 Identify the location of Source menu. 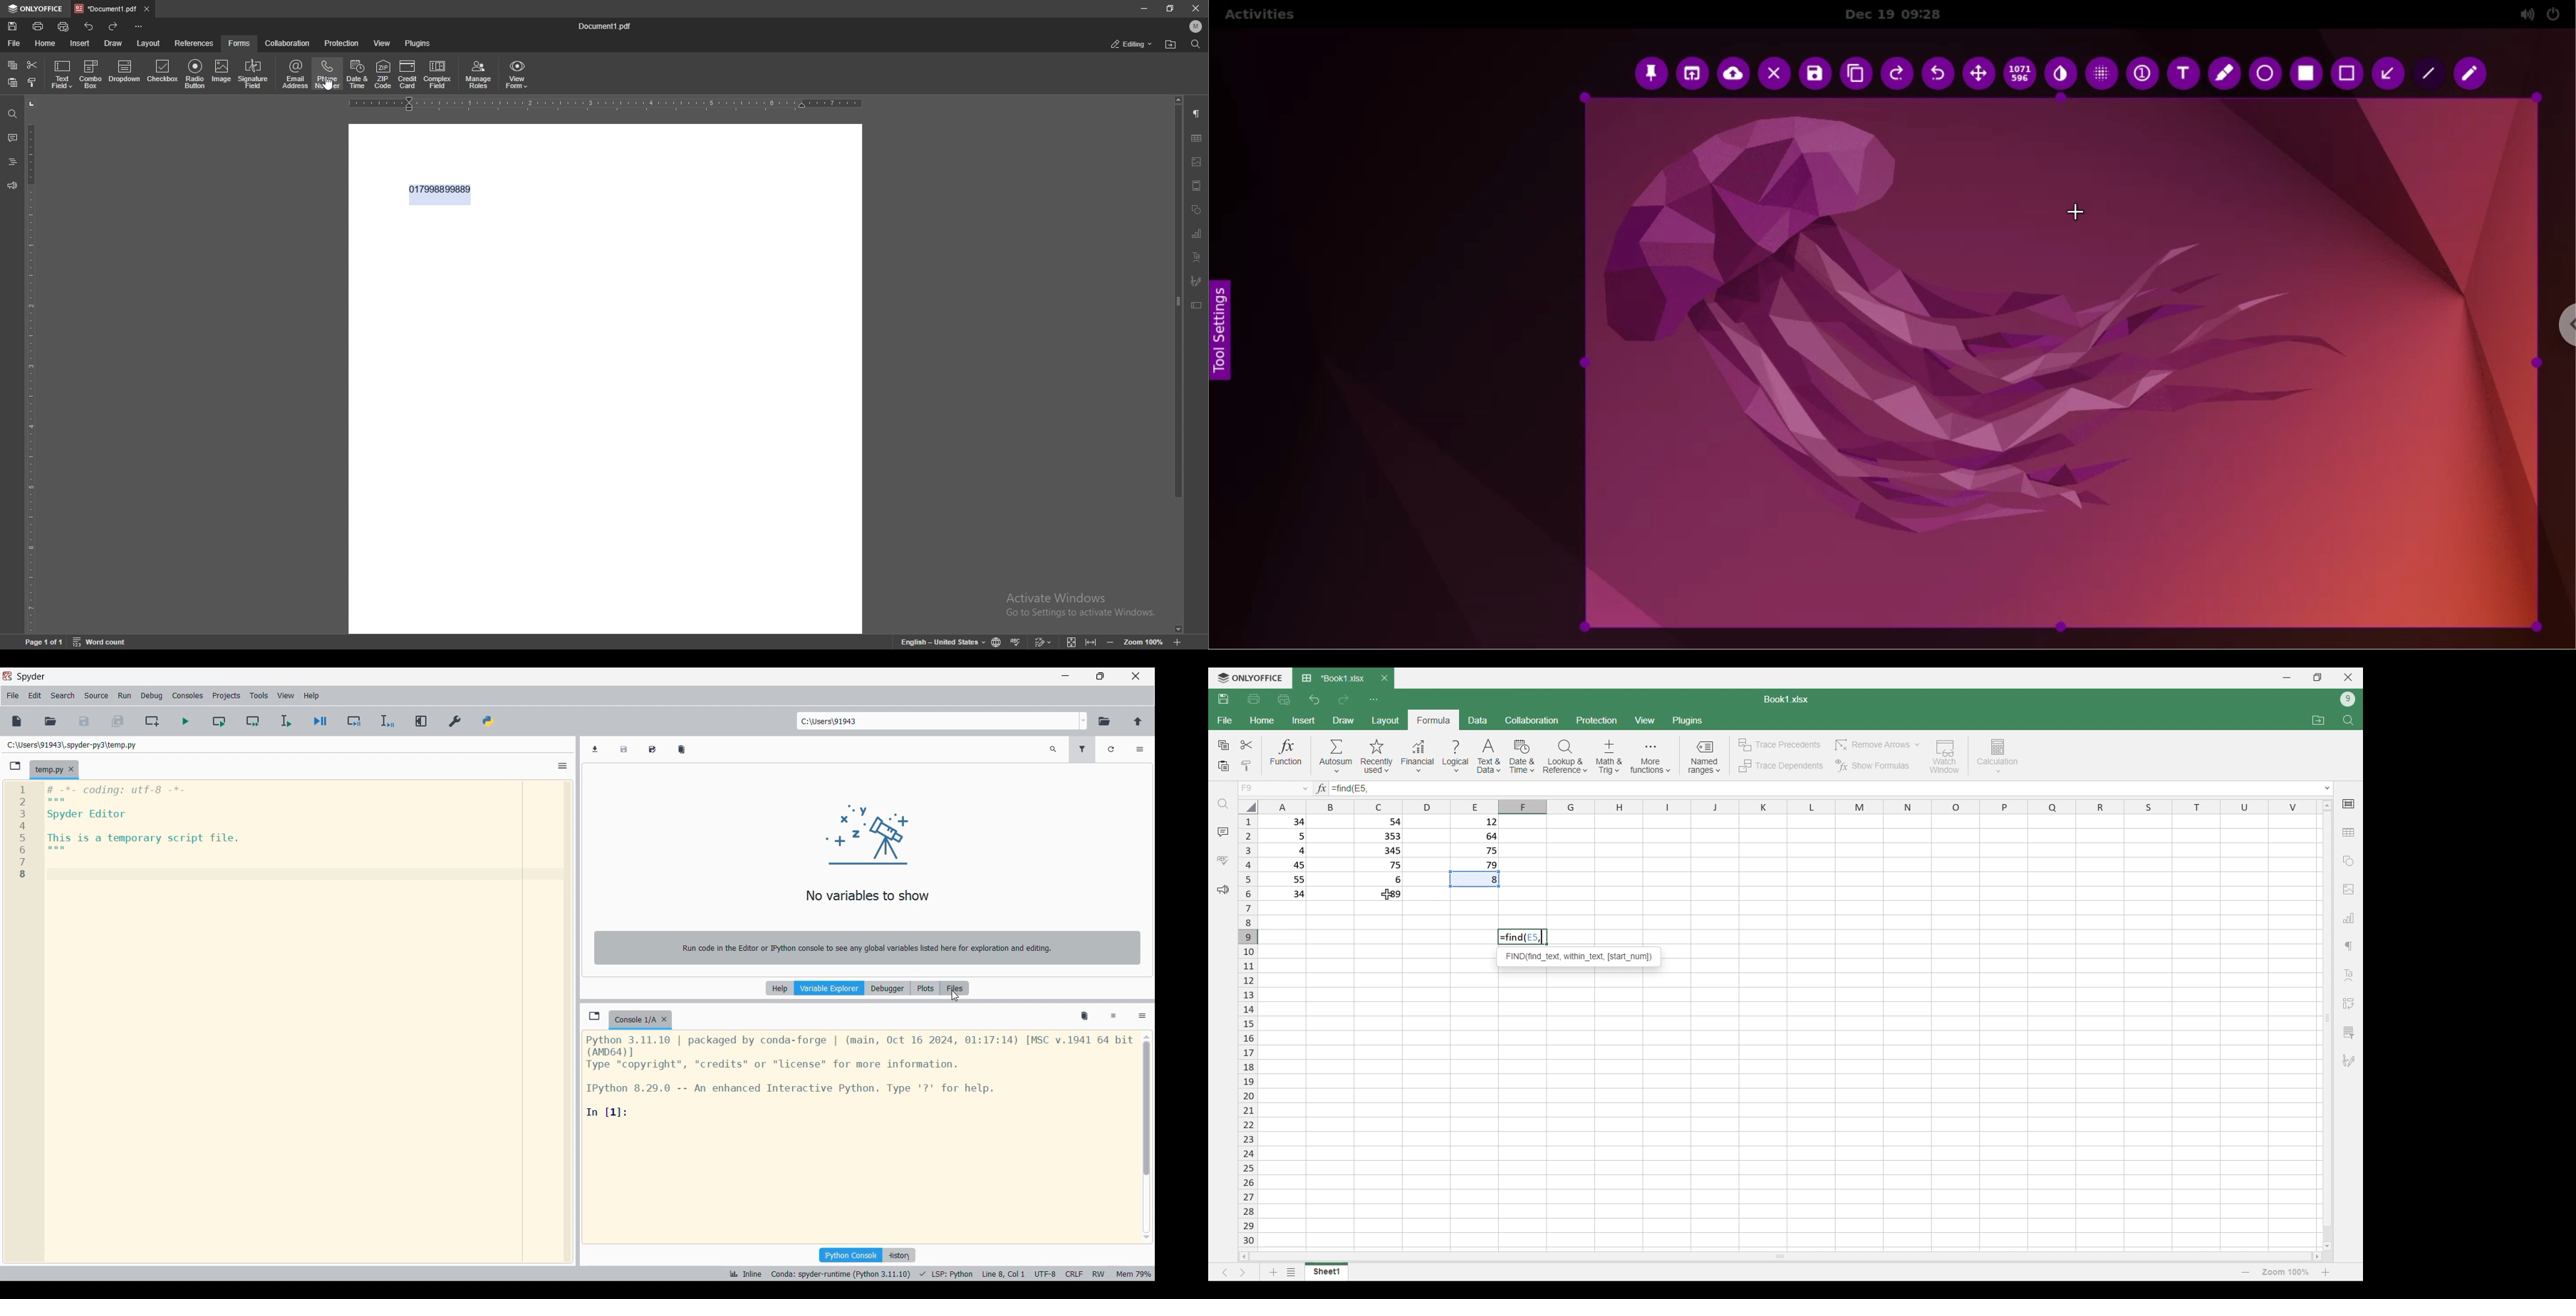
(97, 696).